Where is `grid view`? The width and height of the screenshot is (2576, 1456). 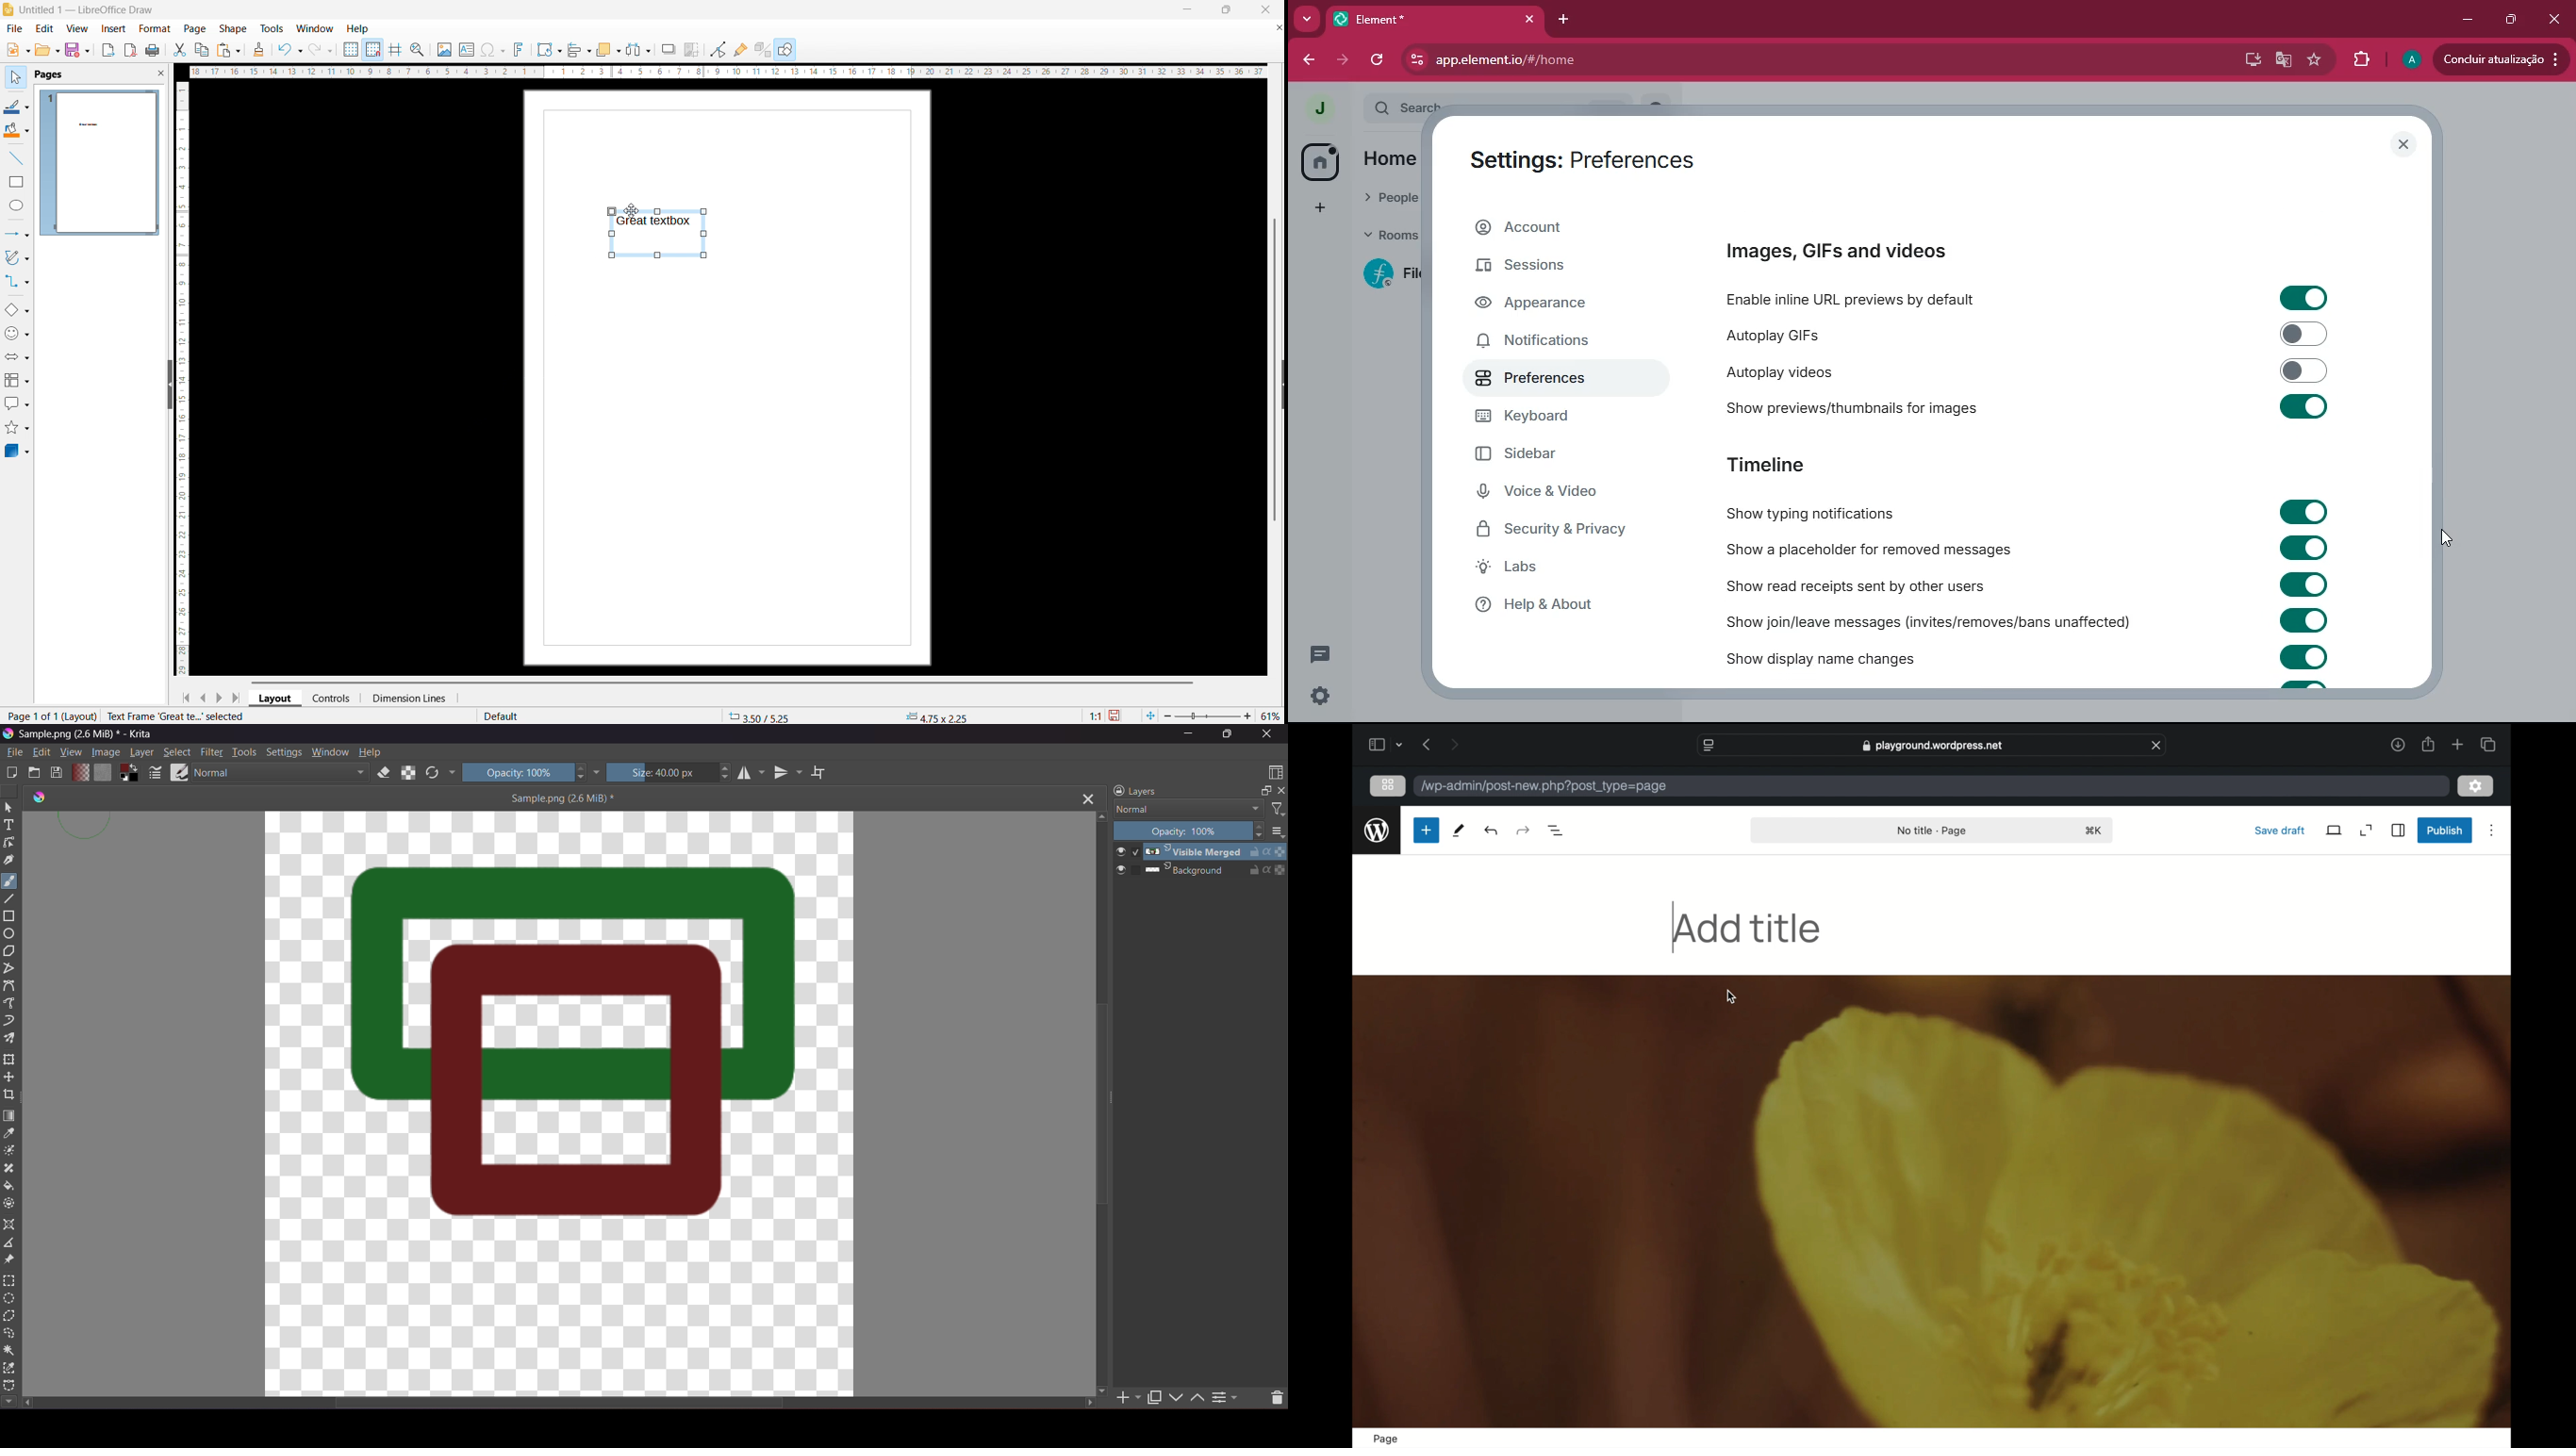 grid view is located at coordinates (1388, 785).